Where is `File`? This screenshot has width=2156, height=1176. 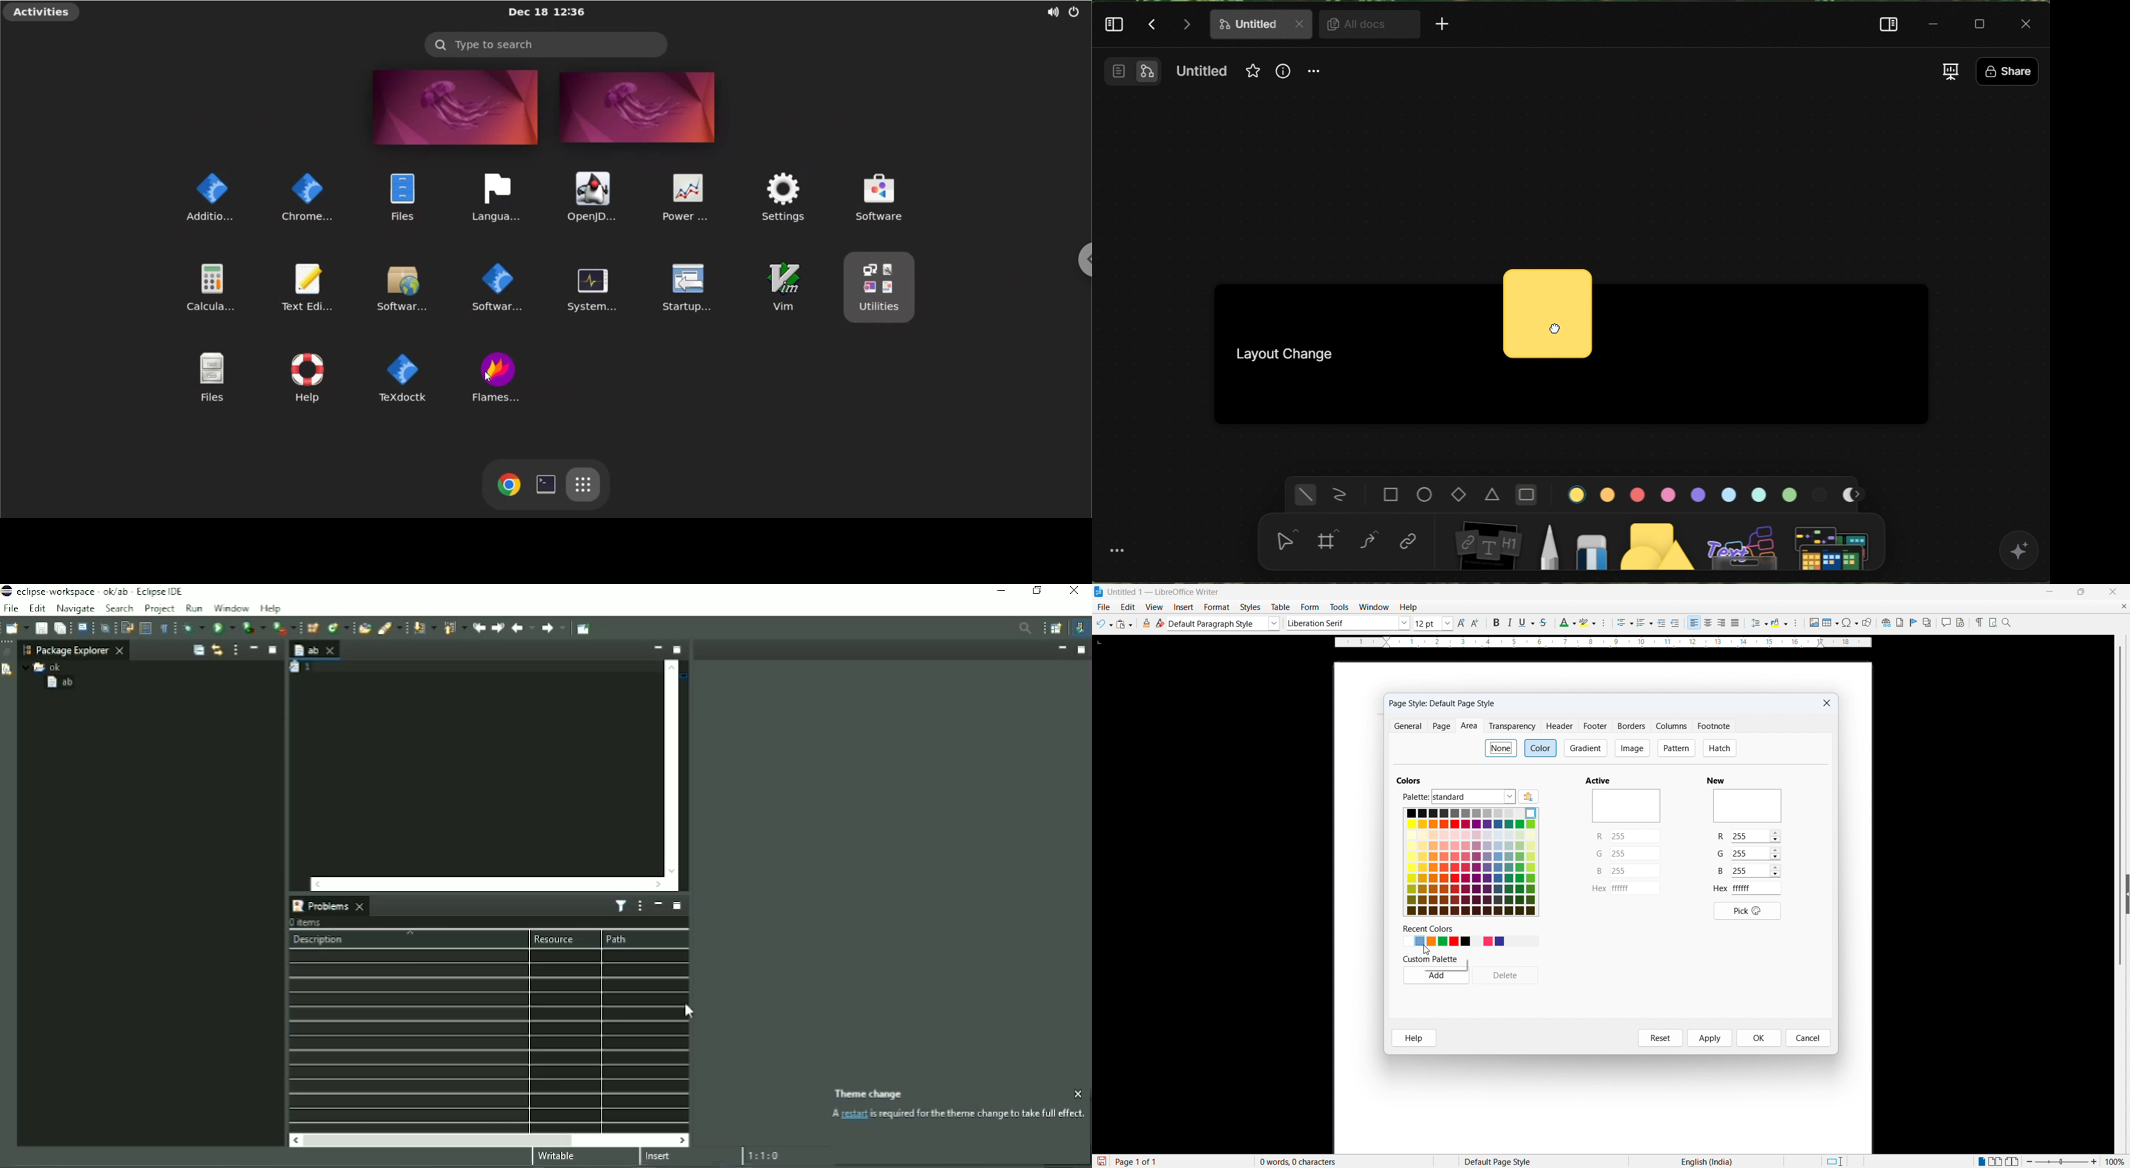
File is located at coordinates (12, 609).